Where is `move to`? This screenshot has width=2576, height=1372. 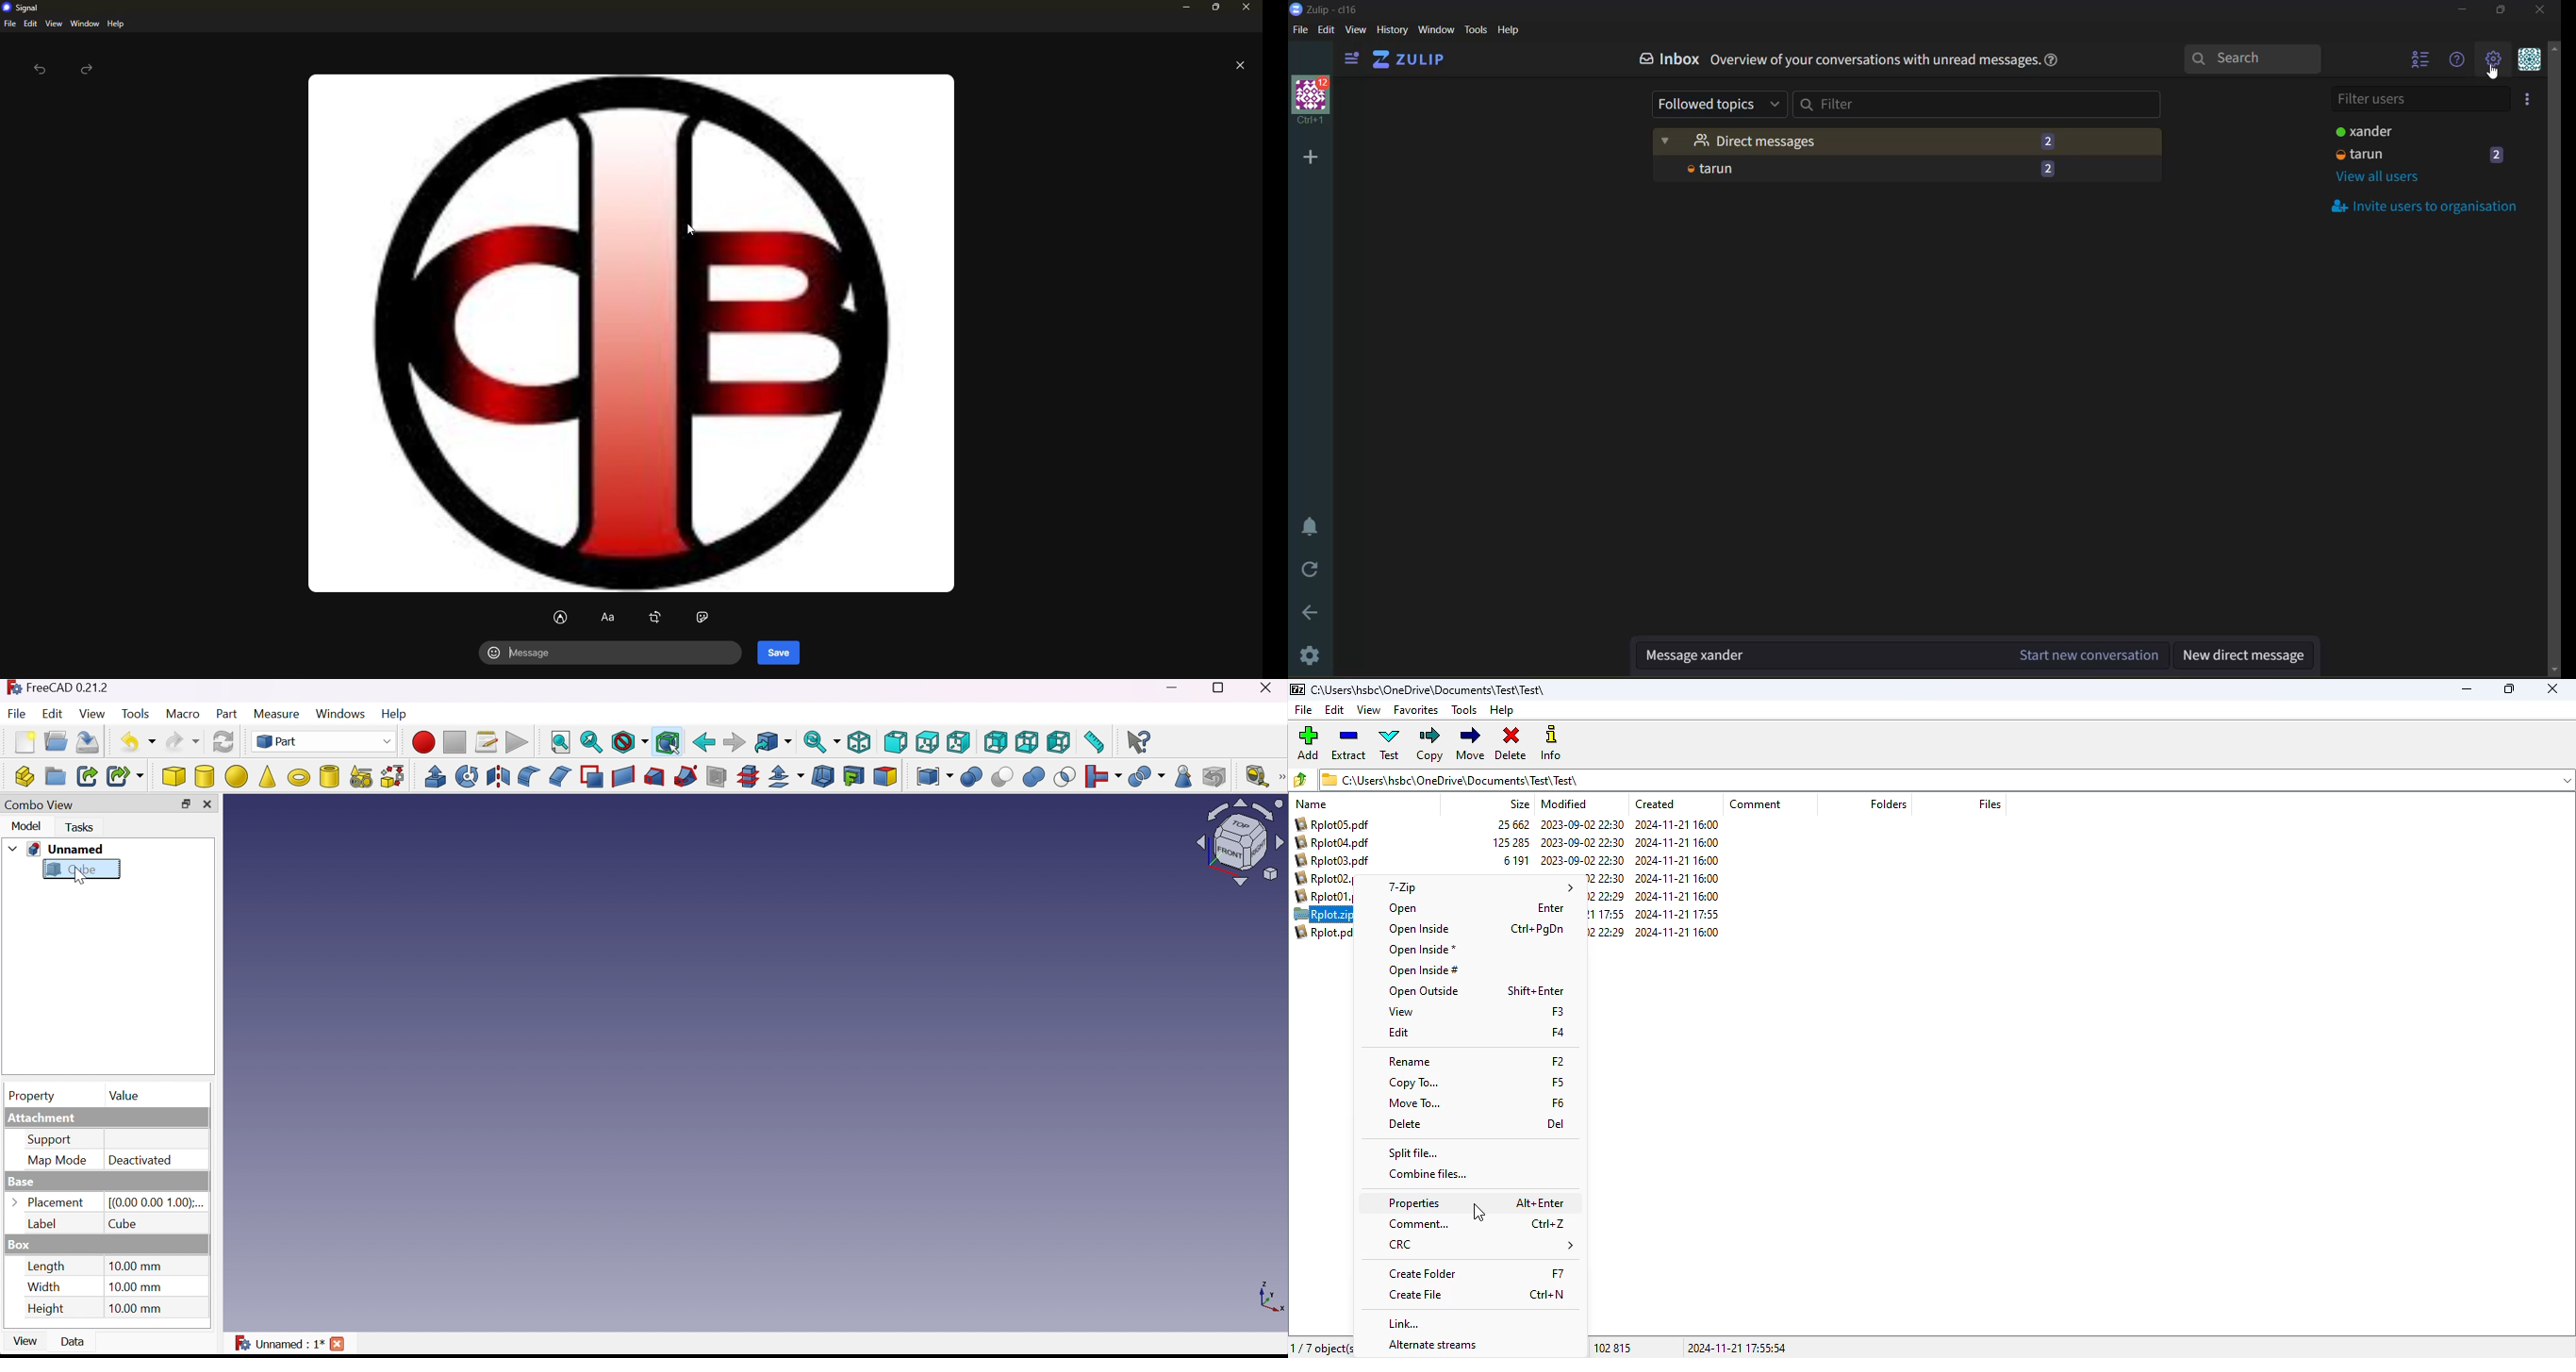
move to is located at coordinates (1415, 1103).